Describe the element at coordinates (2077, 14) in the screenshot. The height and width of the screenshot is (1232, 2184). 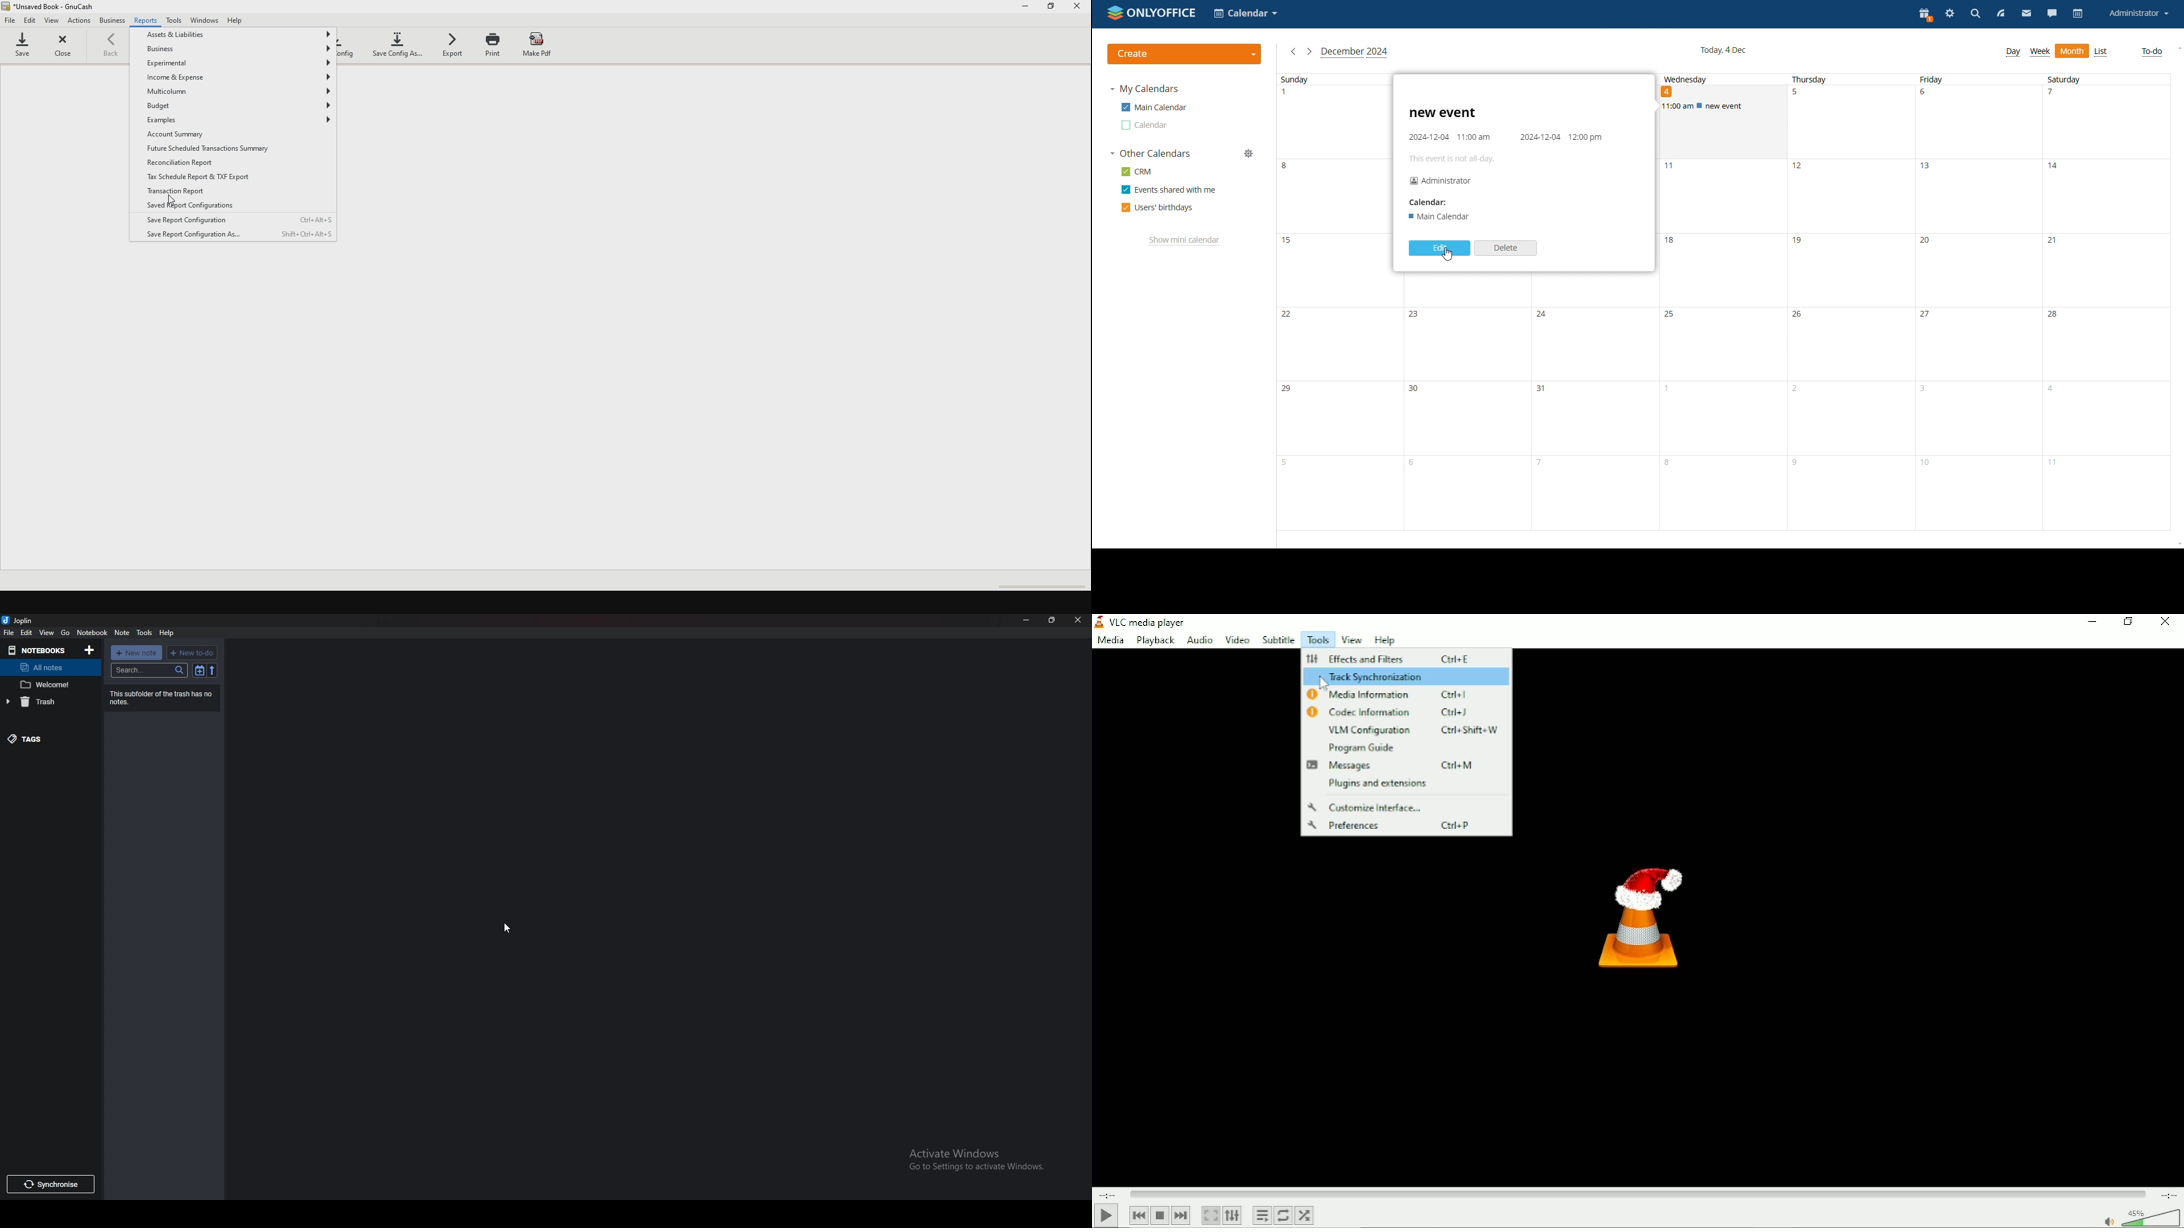
I see `calendar` at that location.